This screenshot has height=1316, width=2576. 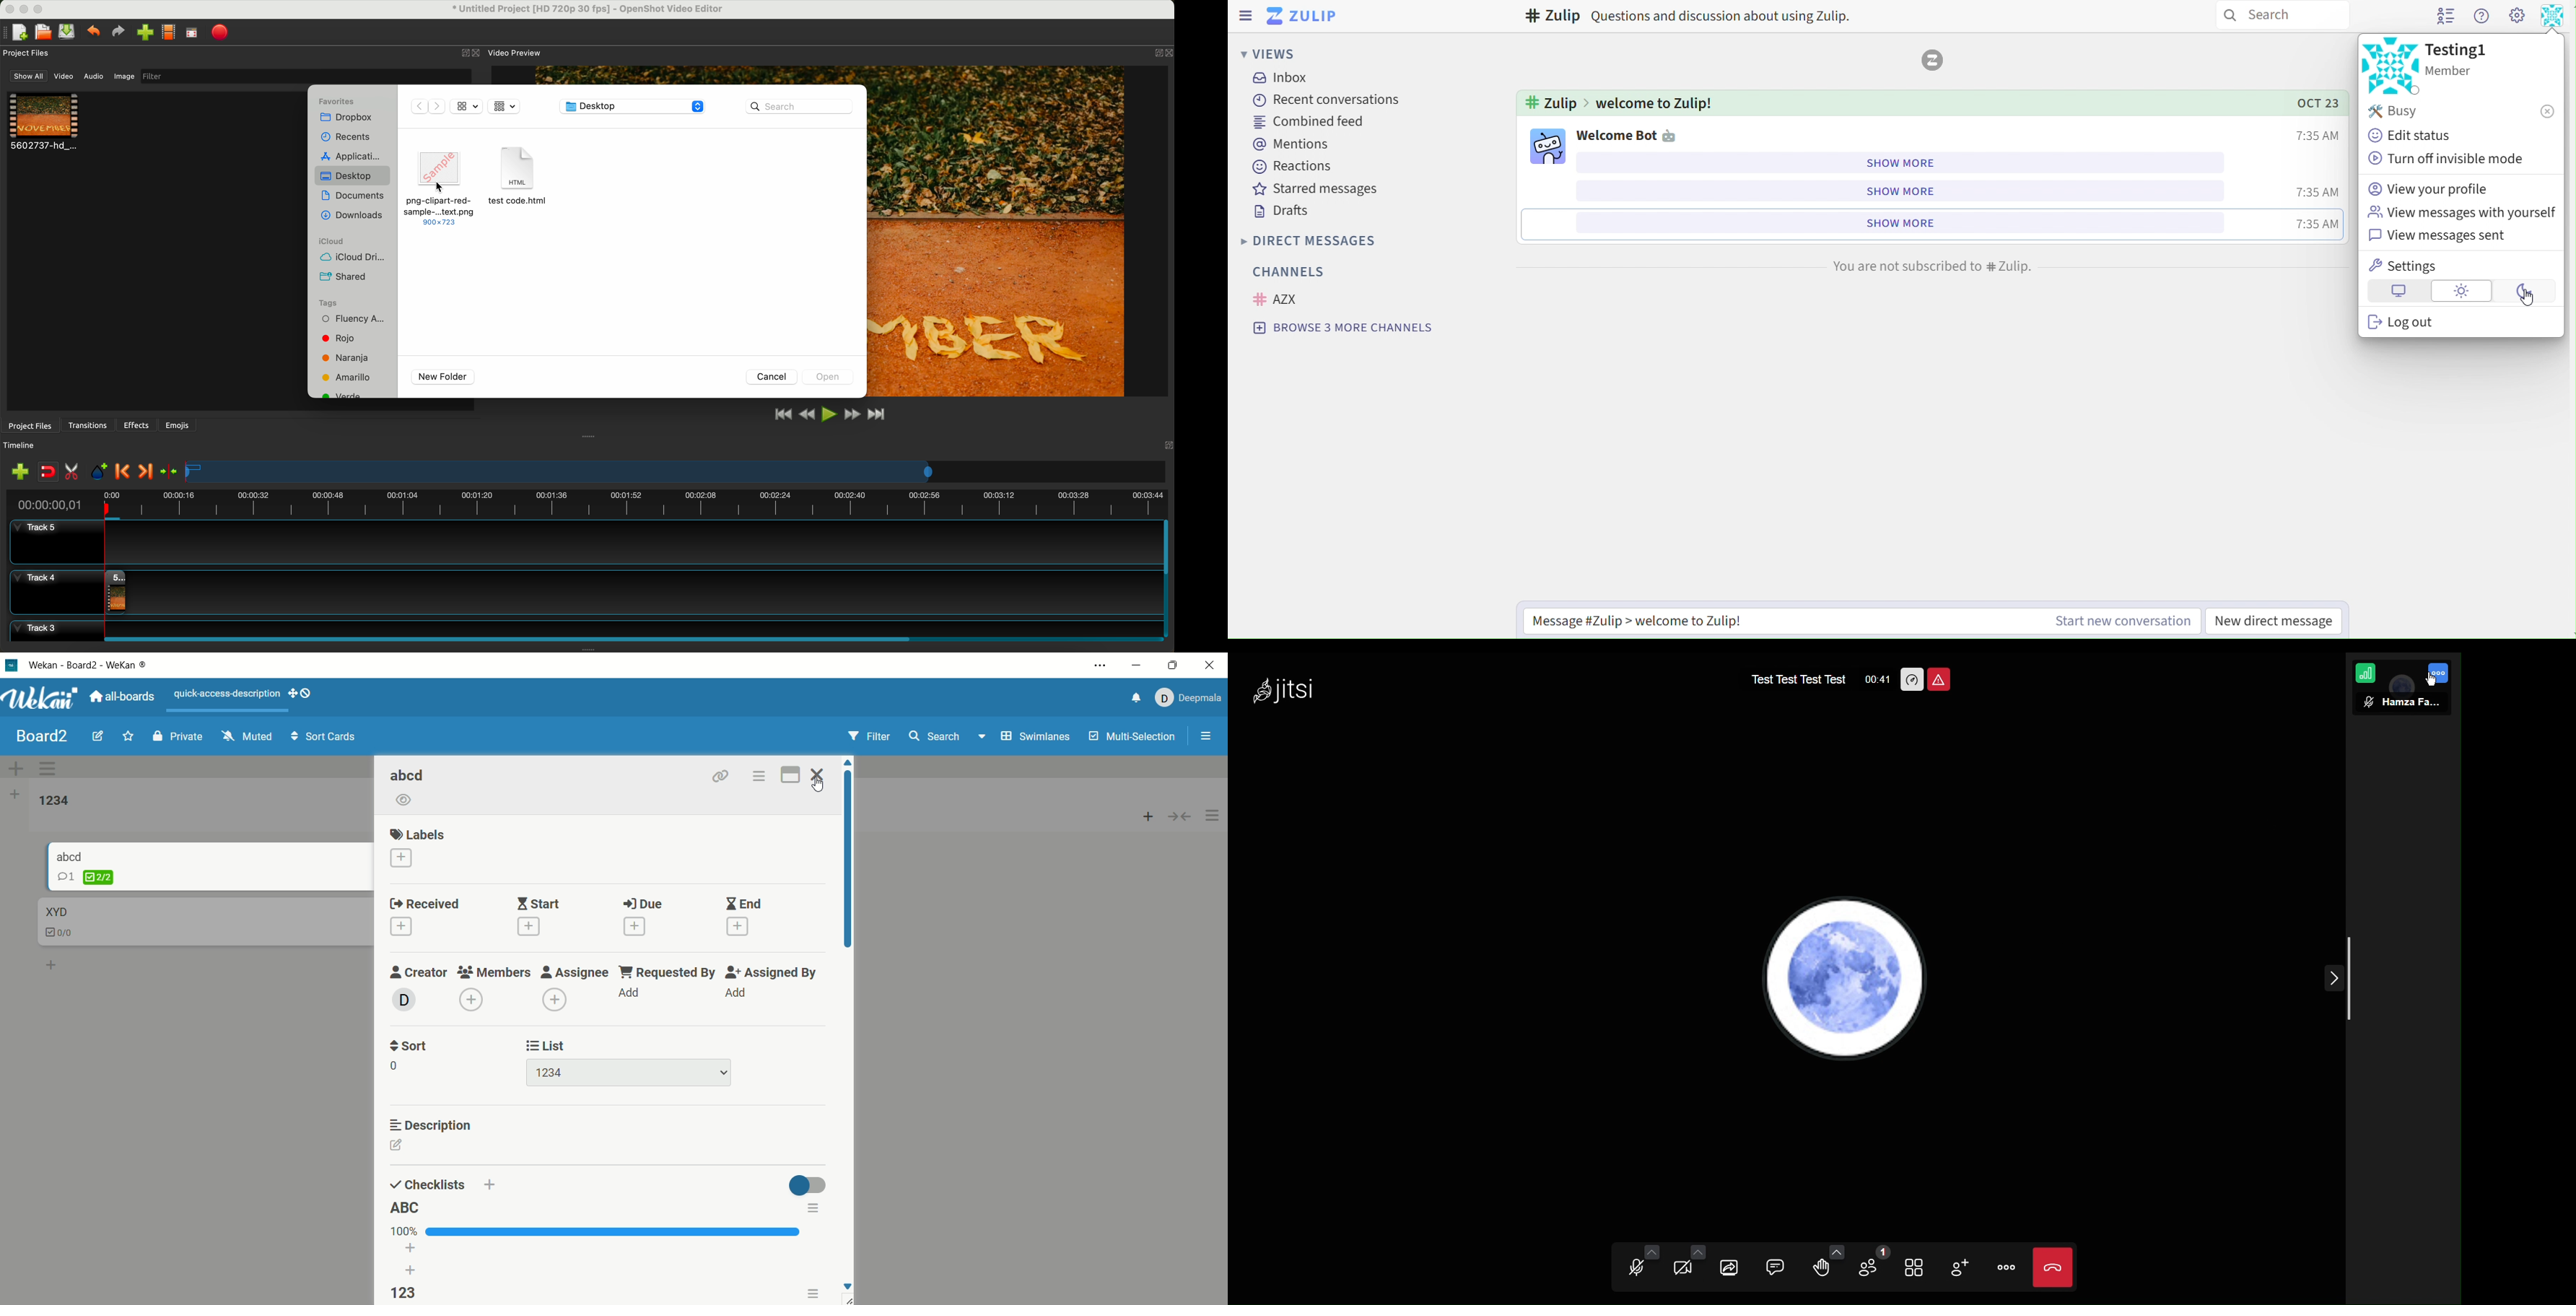 I want to click on minimize, so click(x=1138, y=667).